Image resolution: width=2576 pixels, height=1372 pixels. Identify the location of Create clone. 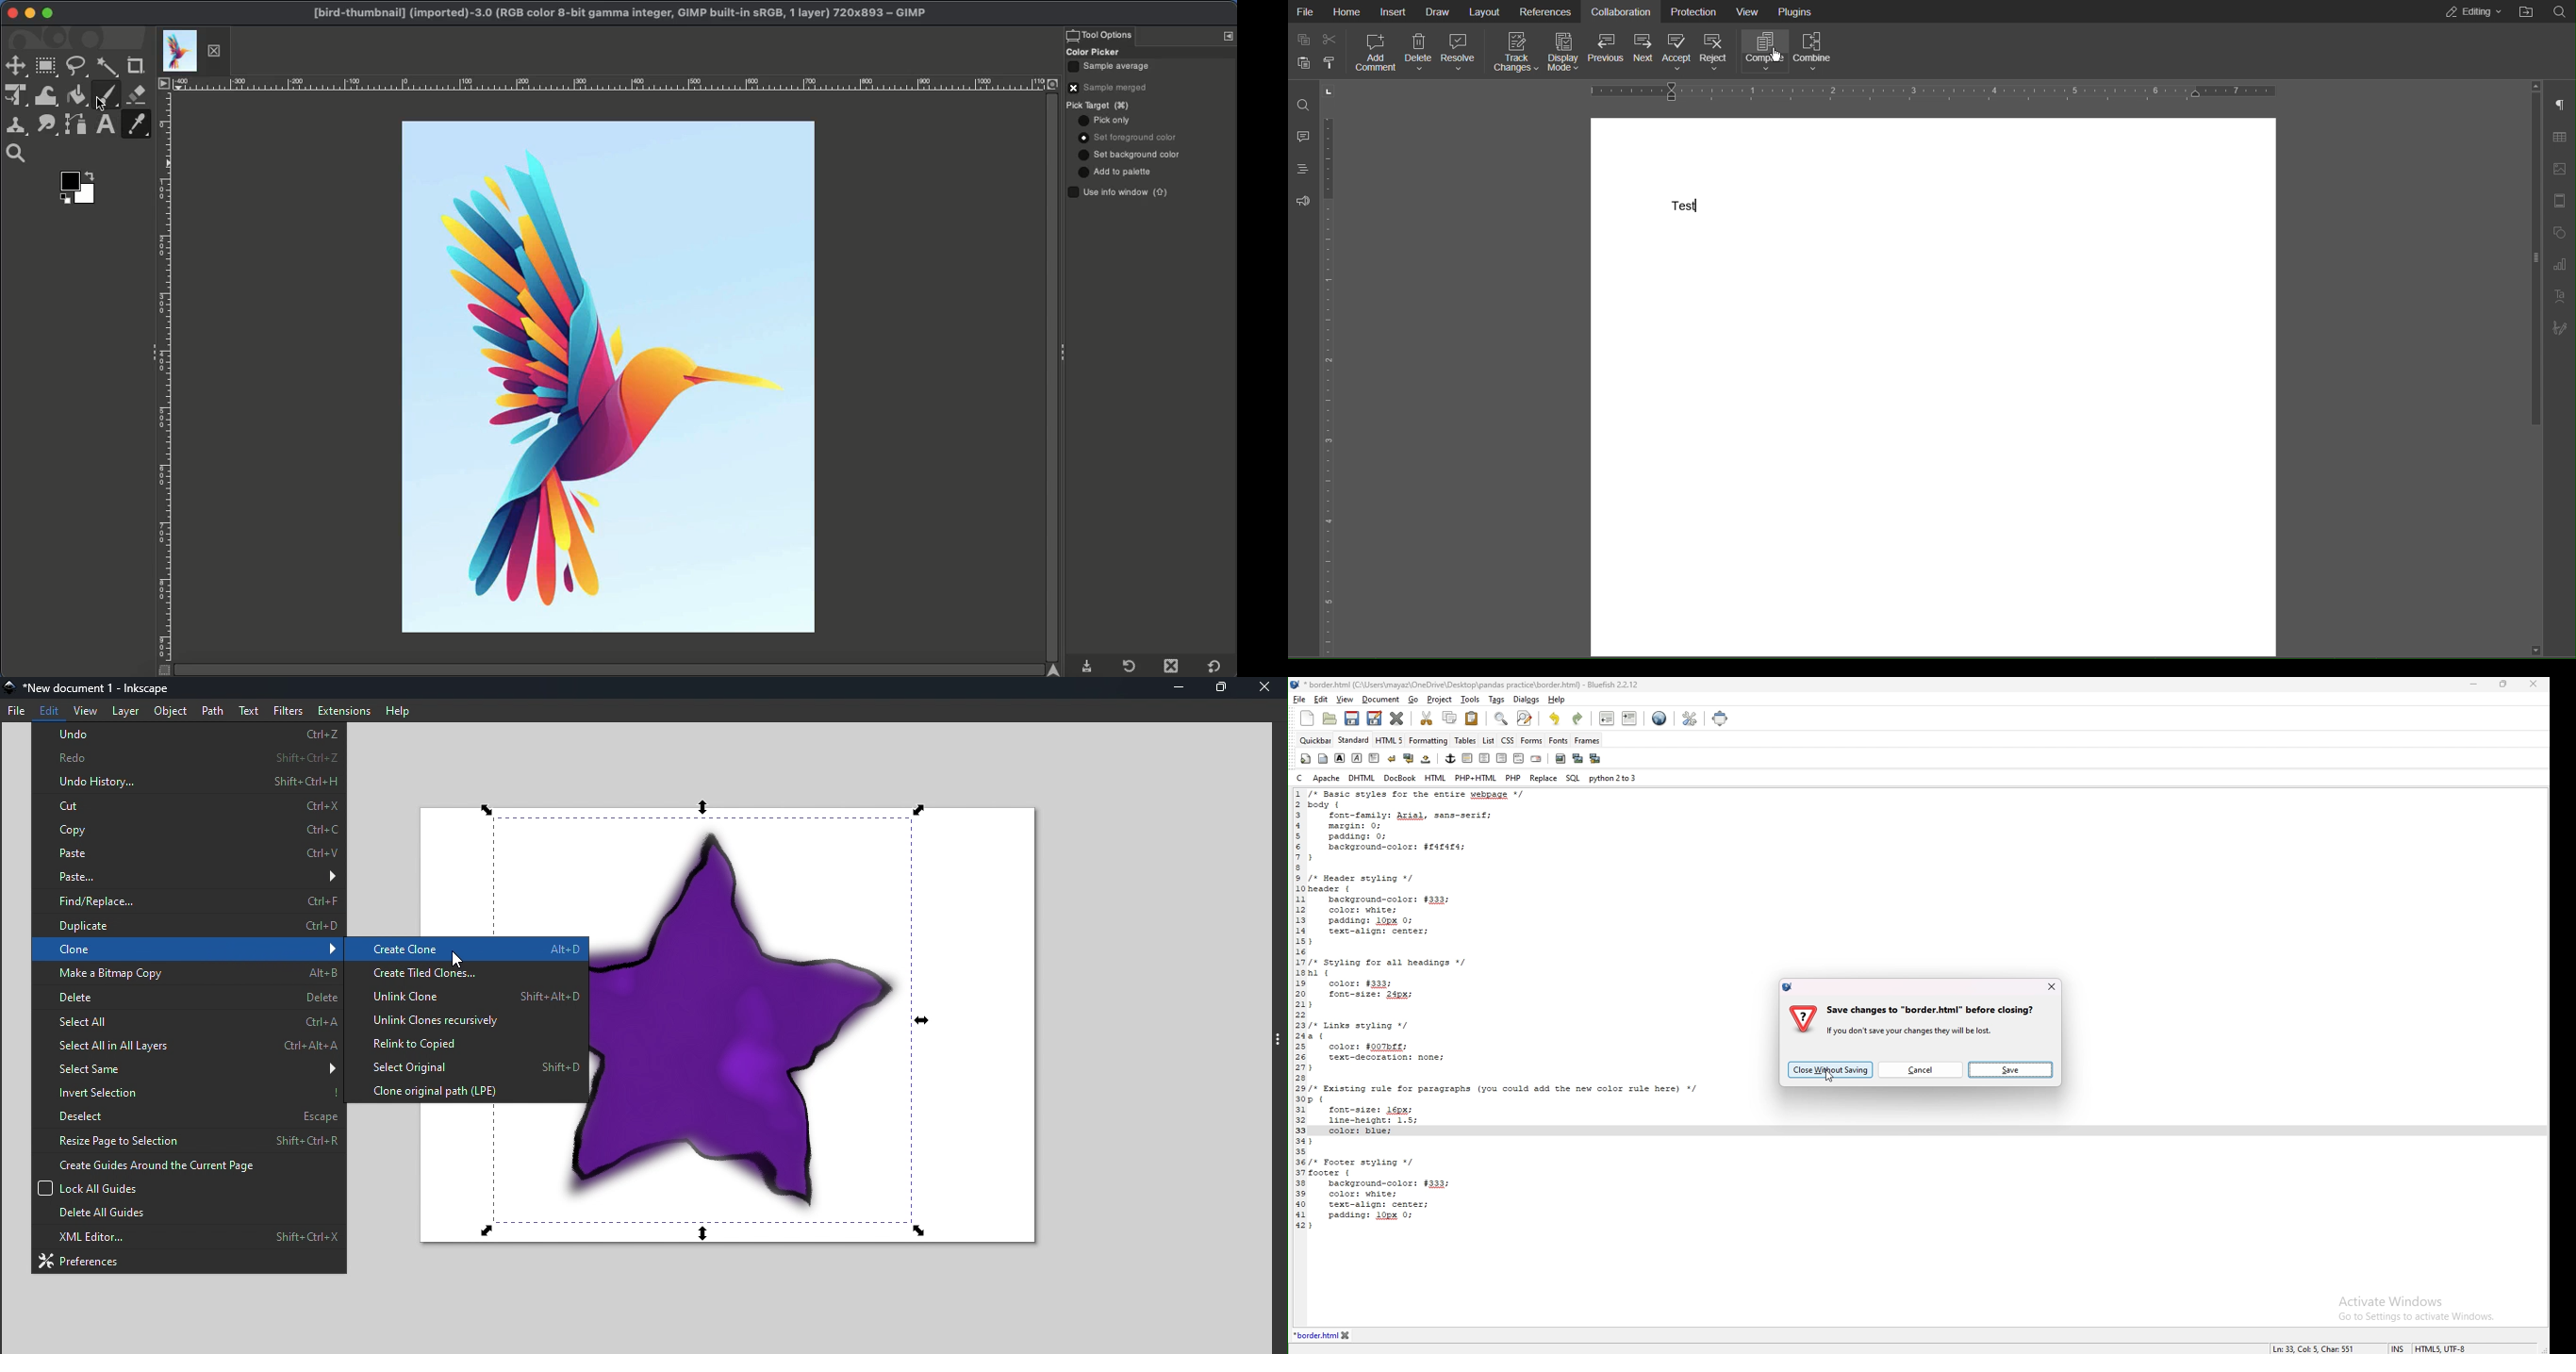
(465, 950).